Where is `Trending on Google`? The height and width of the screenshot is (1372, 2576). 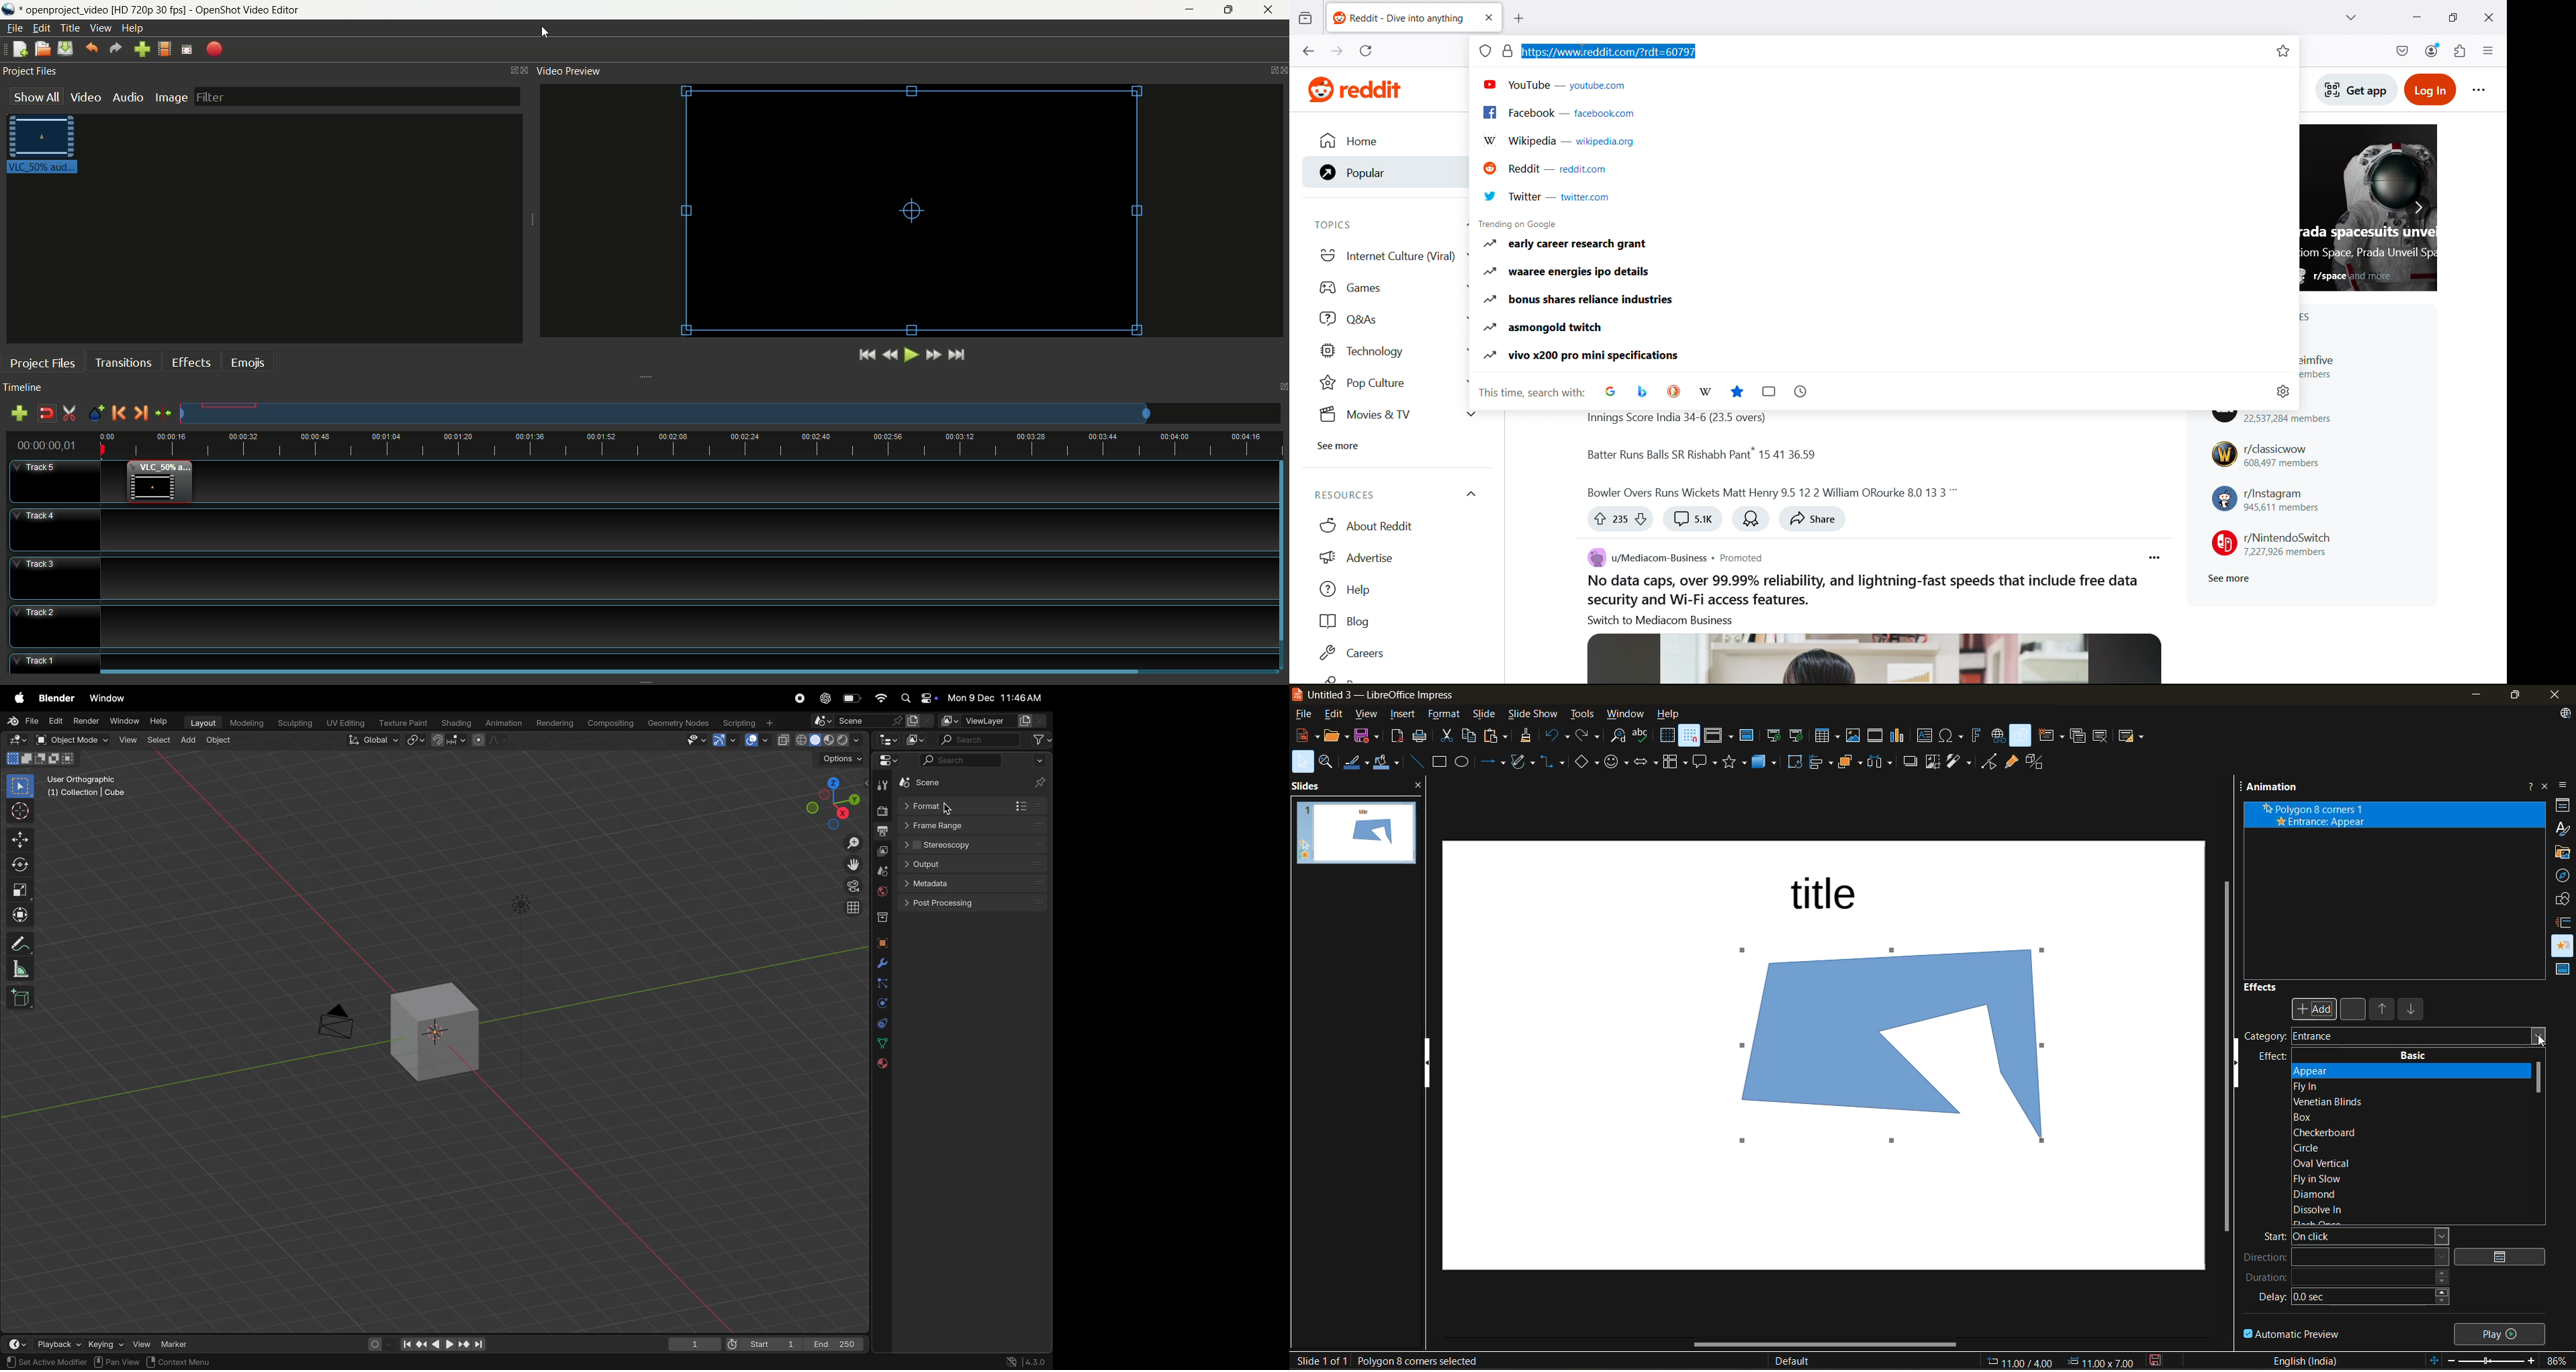
Trending on Google is located at coordinates (1520, 224).